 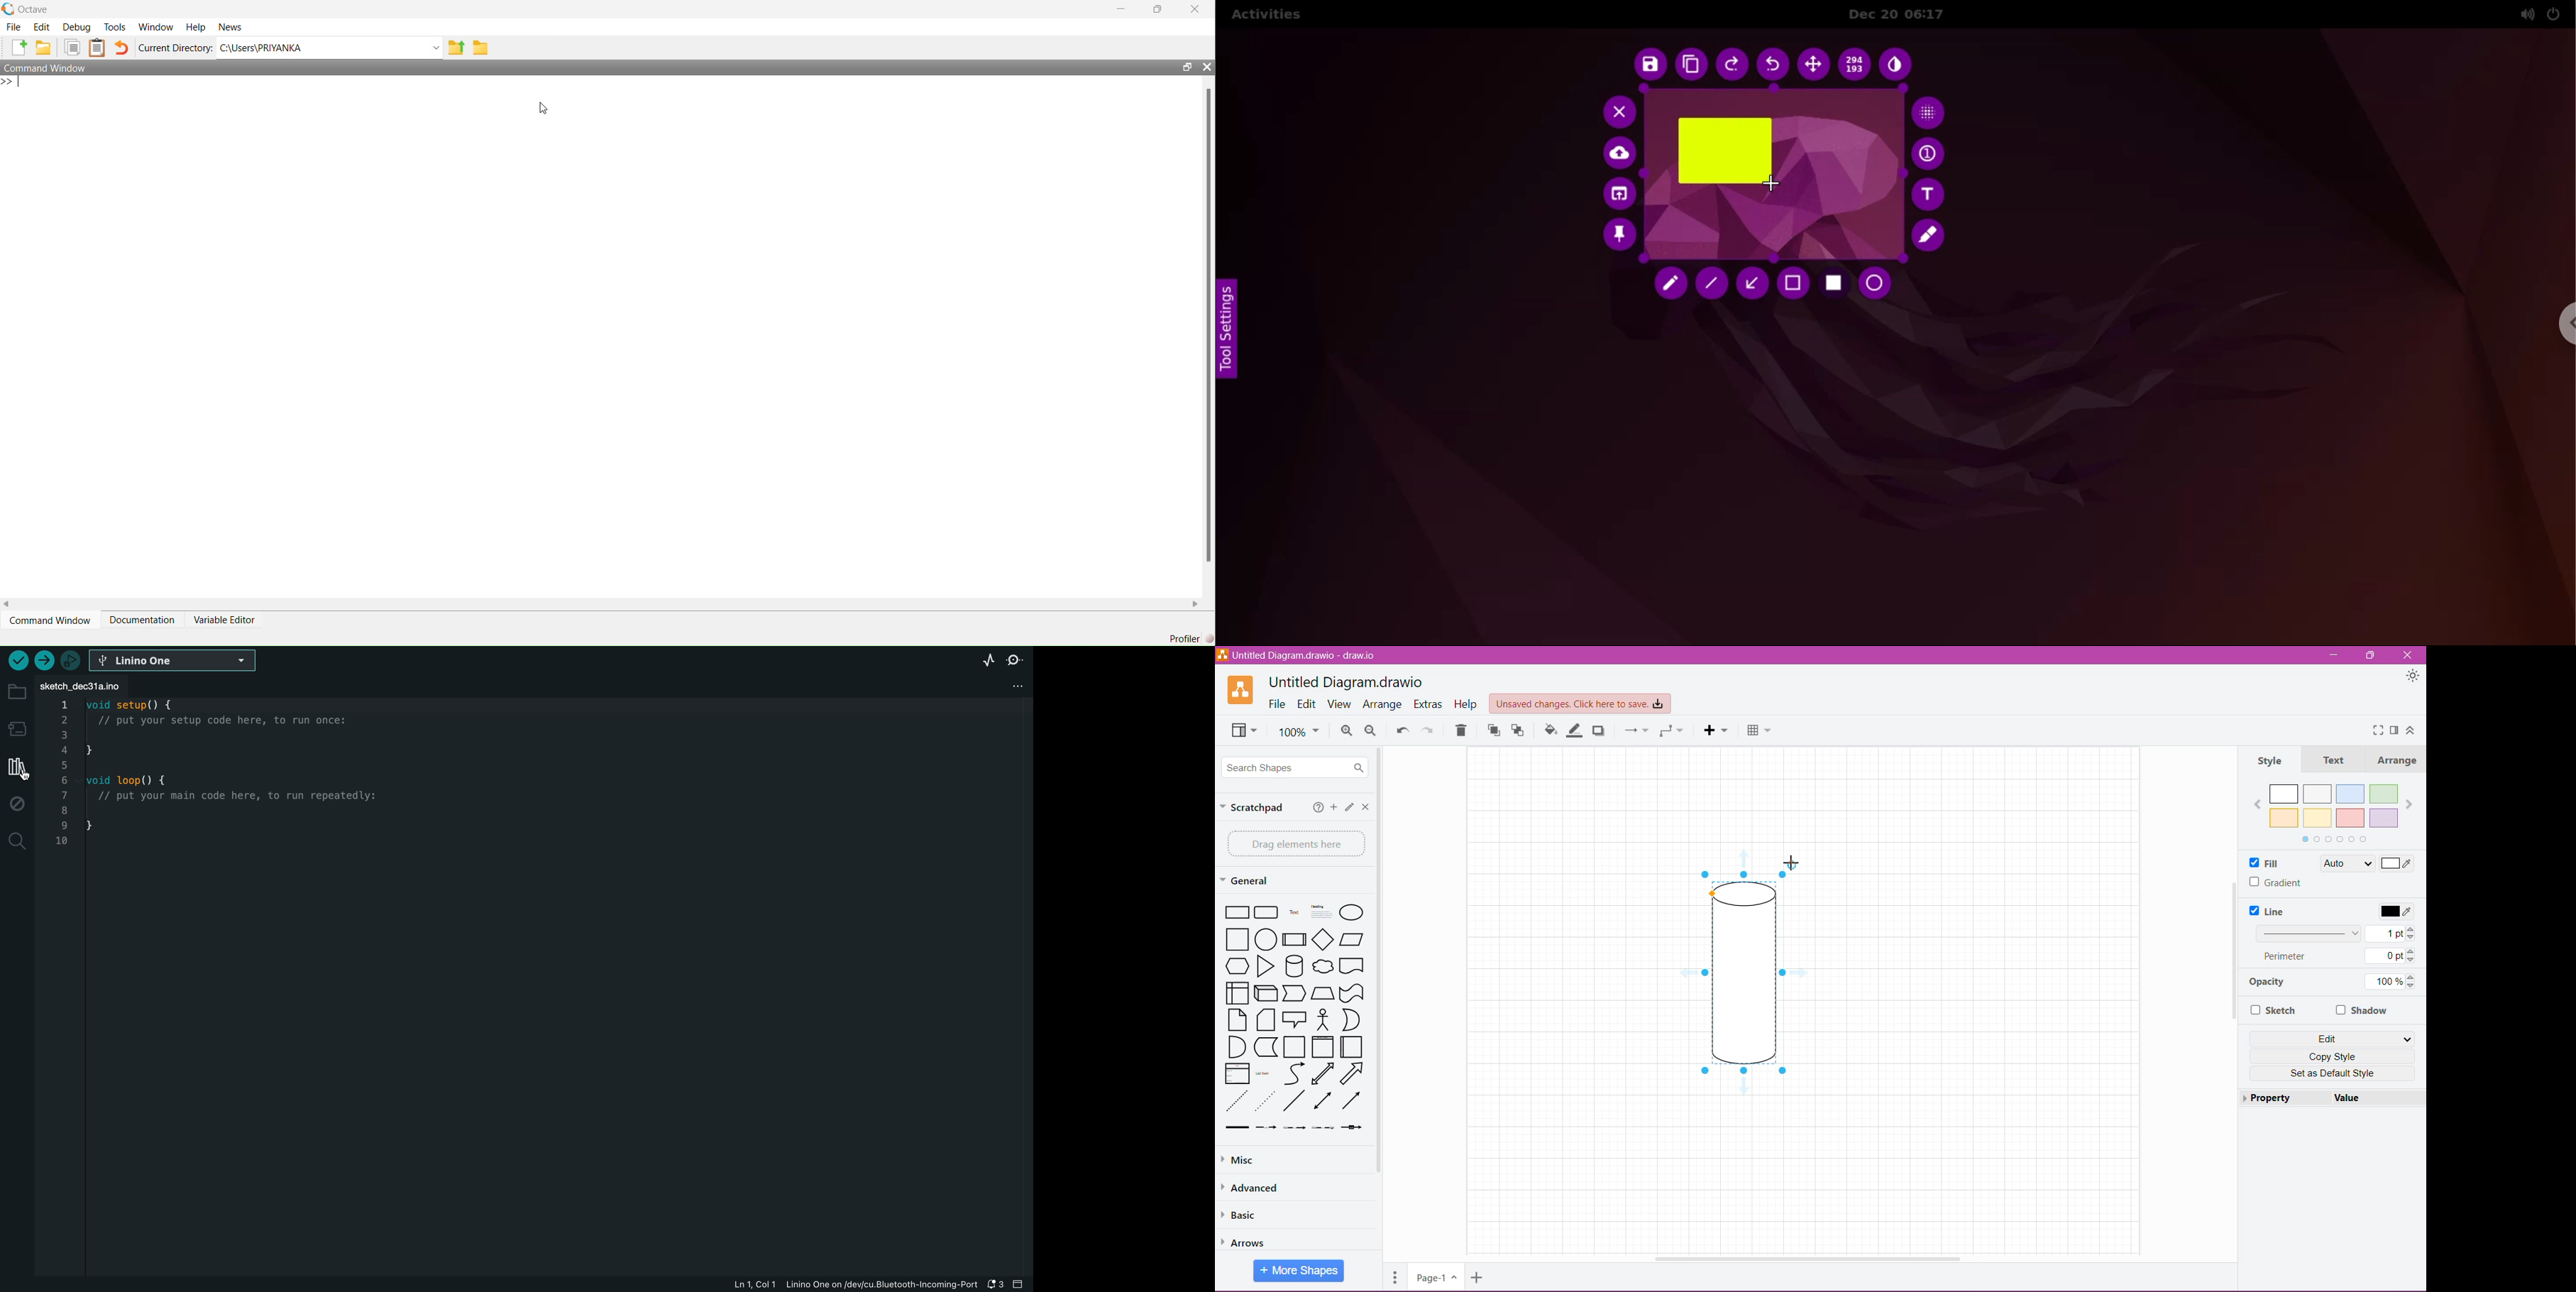 I want to click on Set Line color, so click(x=2396, y=910).